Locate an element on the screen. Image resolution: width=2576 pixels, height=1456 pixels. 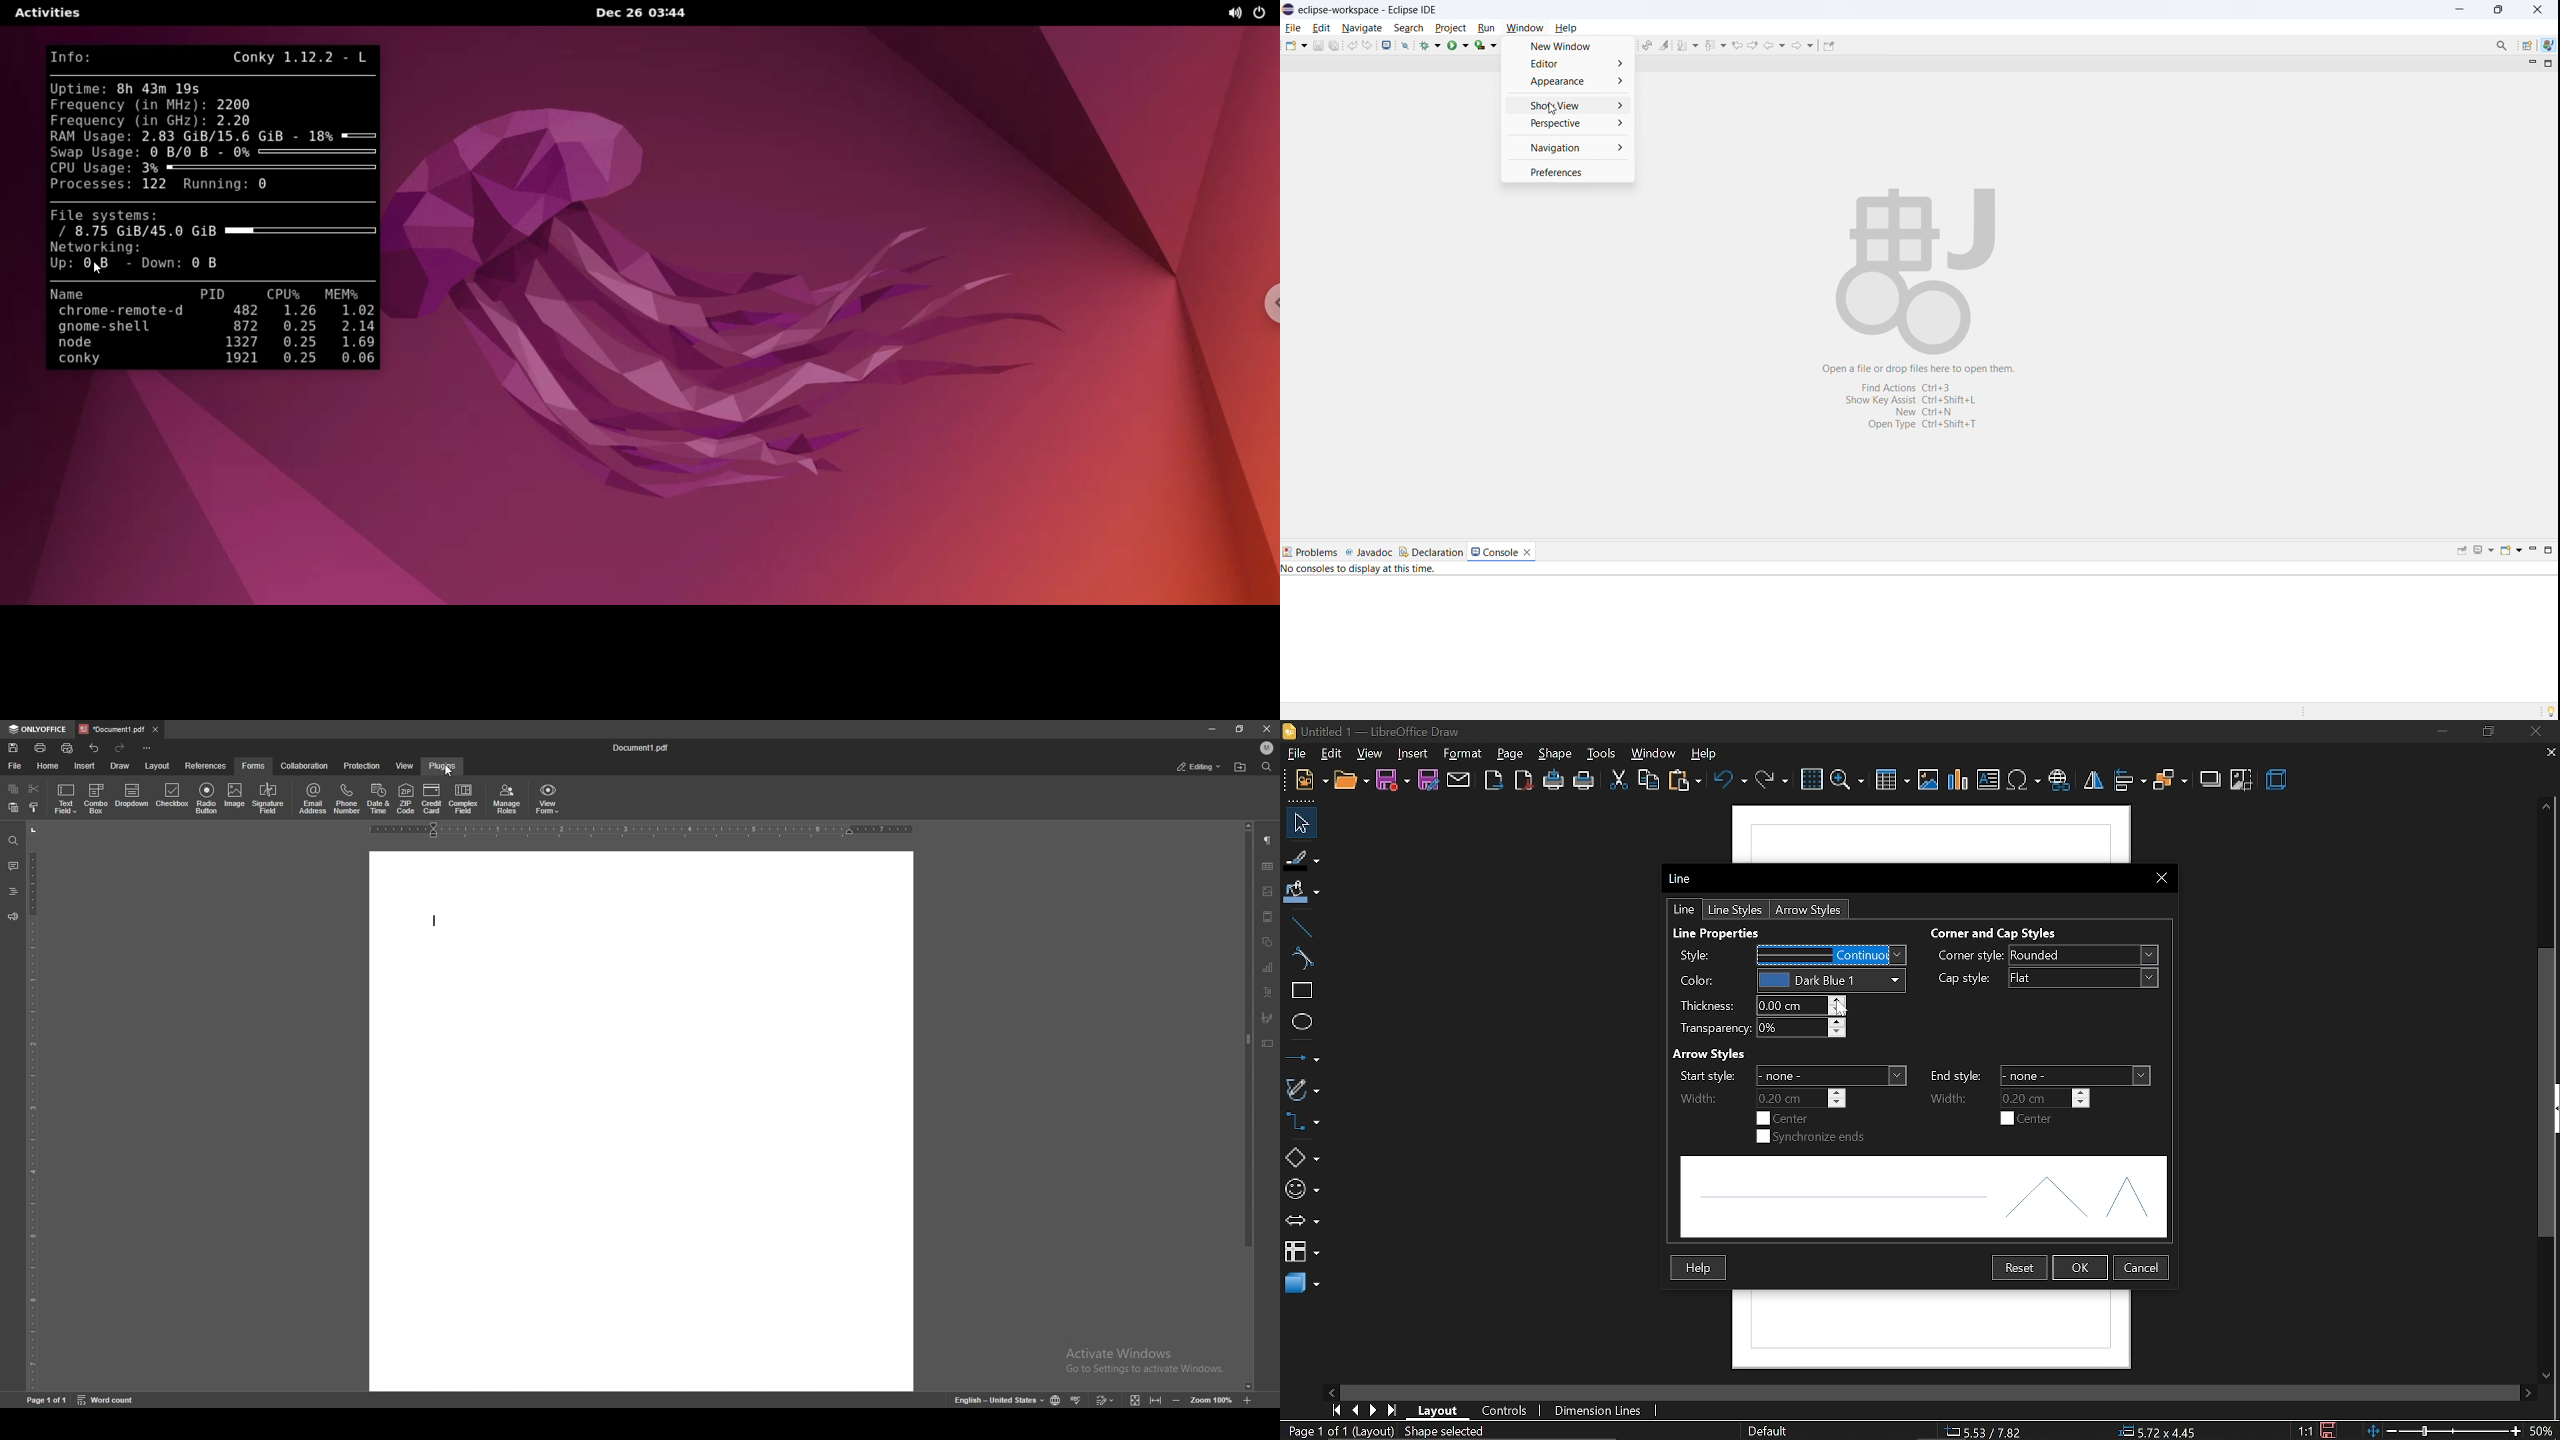
Corner and Cap Styles is located at coordinates (1995, 933).